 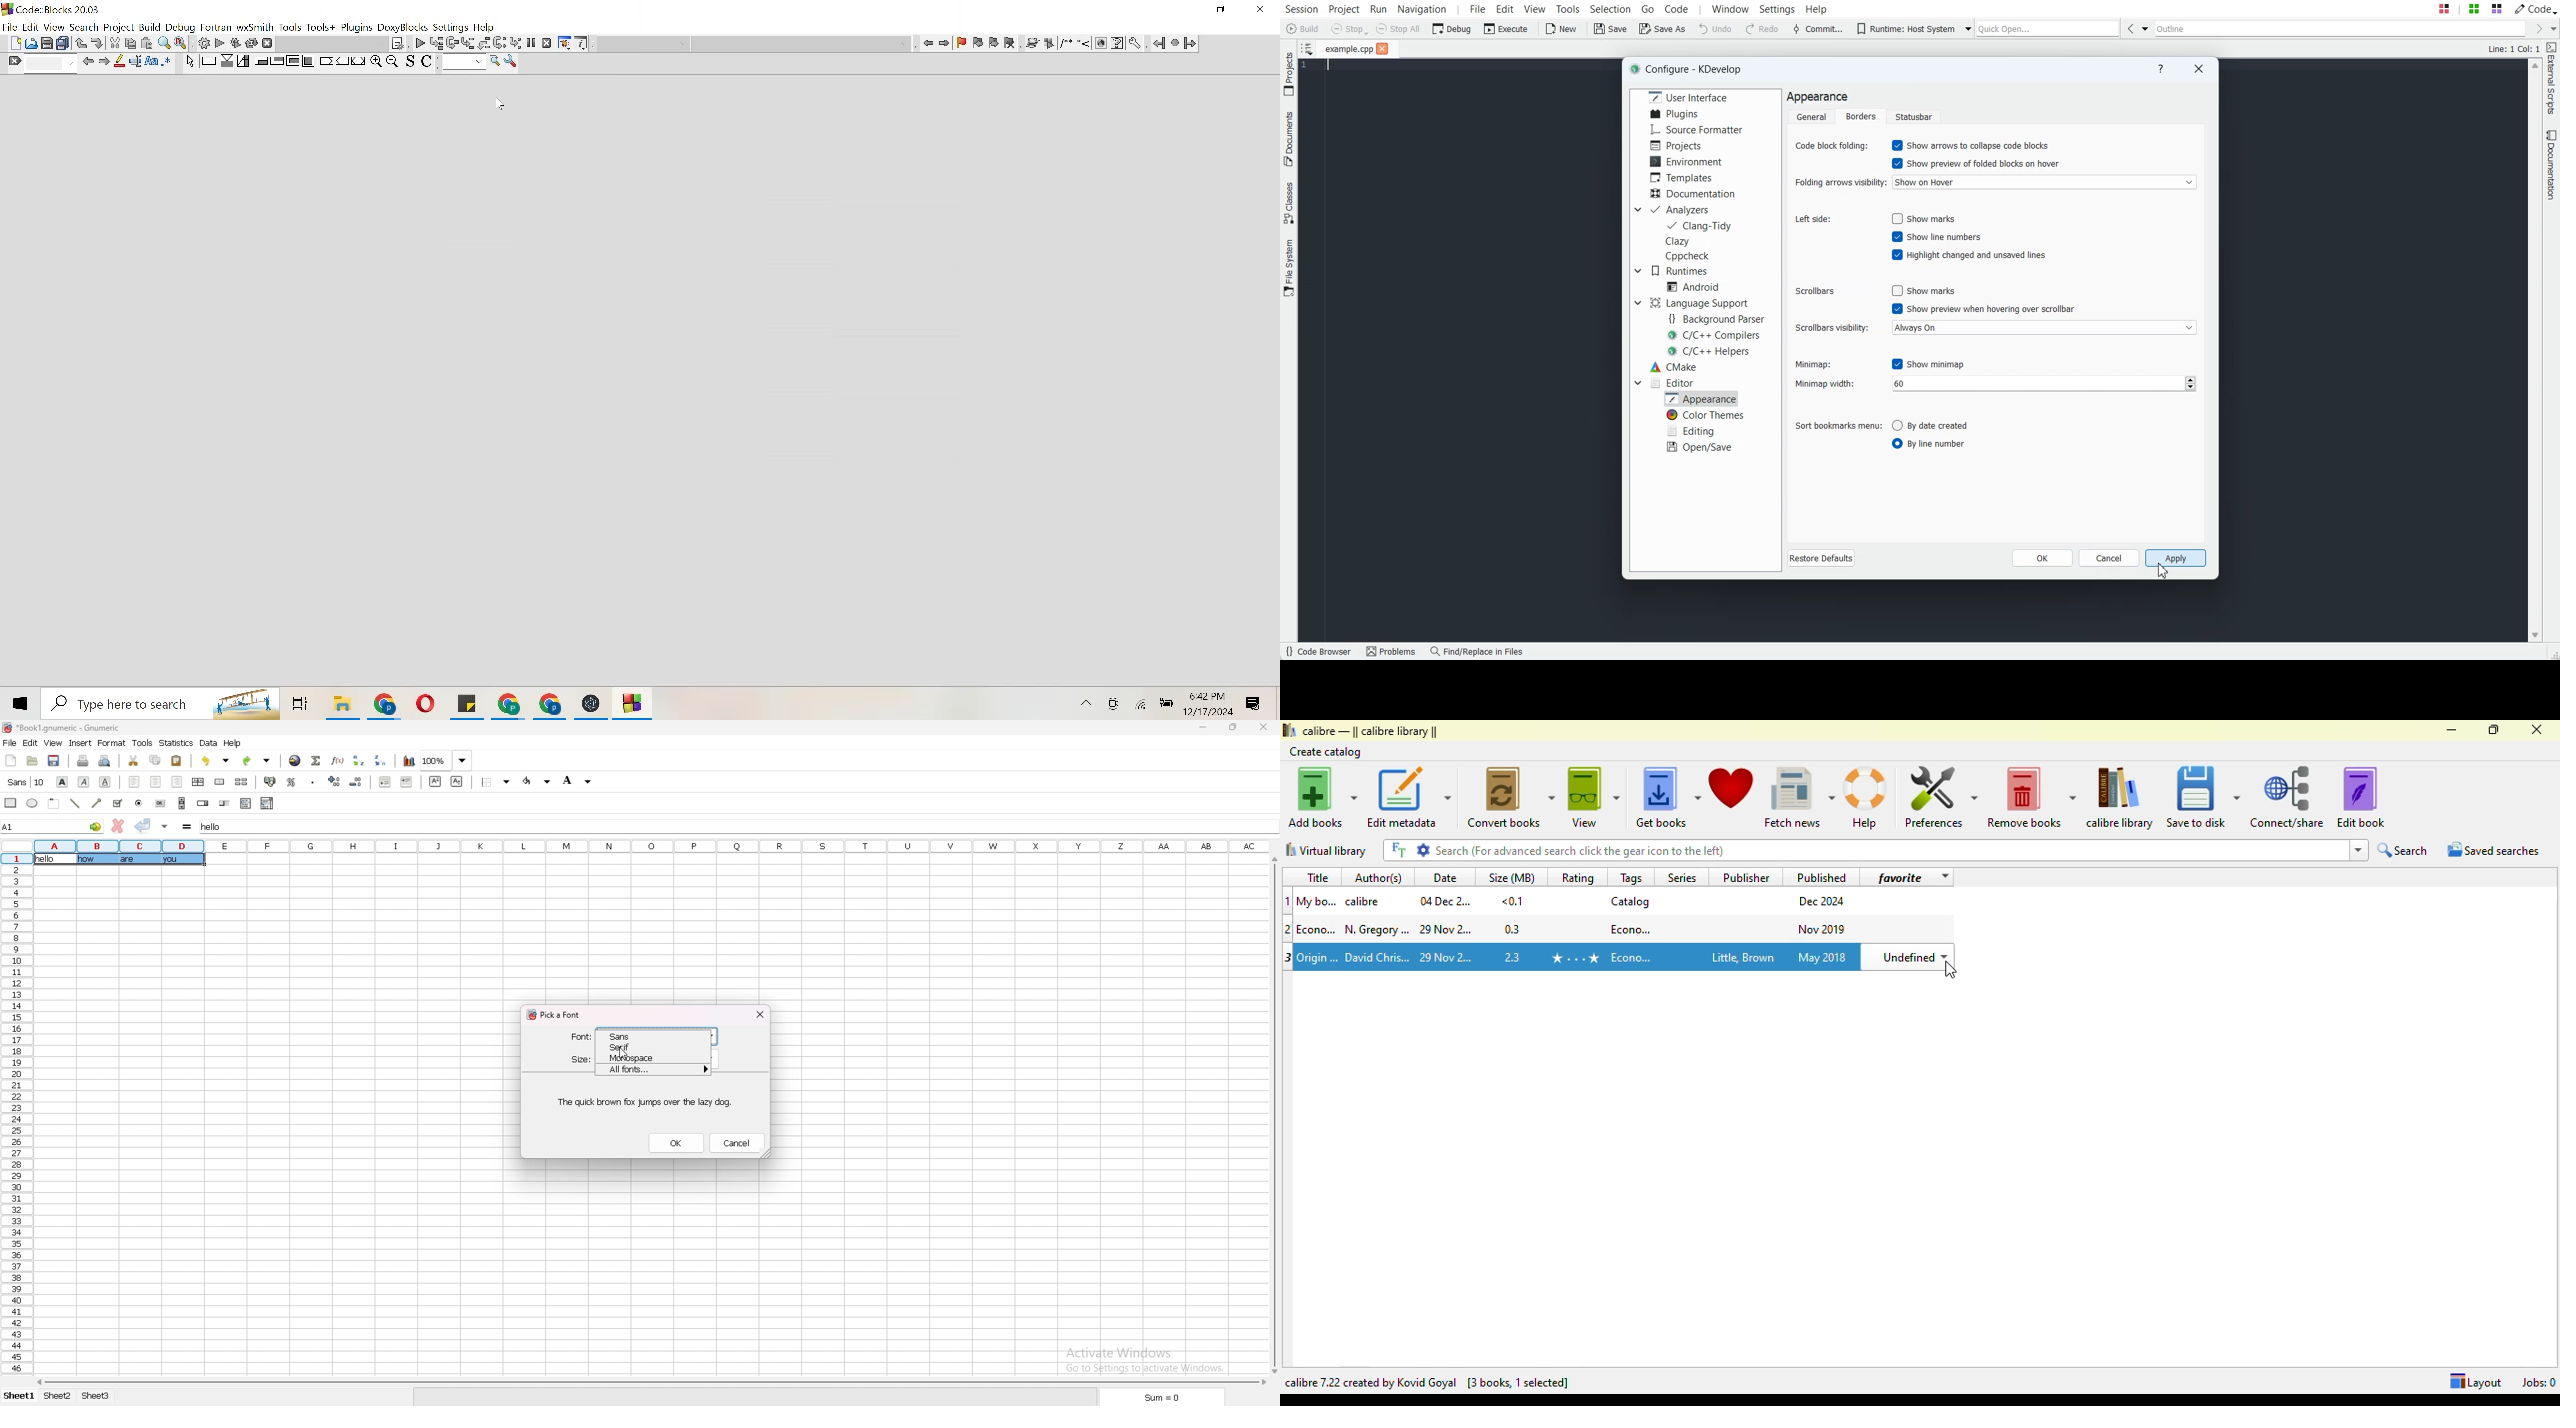 What do you see at coordinates (1273, 1115) in the screenshot?
I see `scroll bar` at bounding box center [1273, 1115].